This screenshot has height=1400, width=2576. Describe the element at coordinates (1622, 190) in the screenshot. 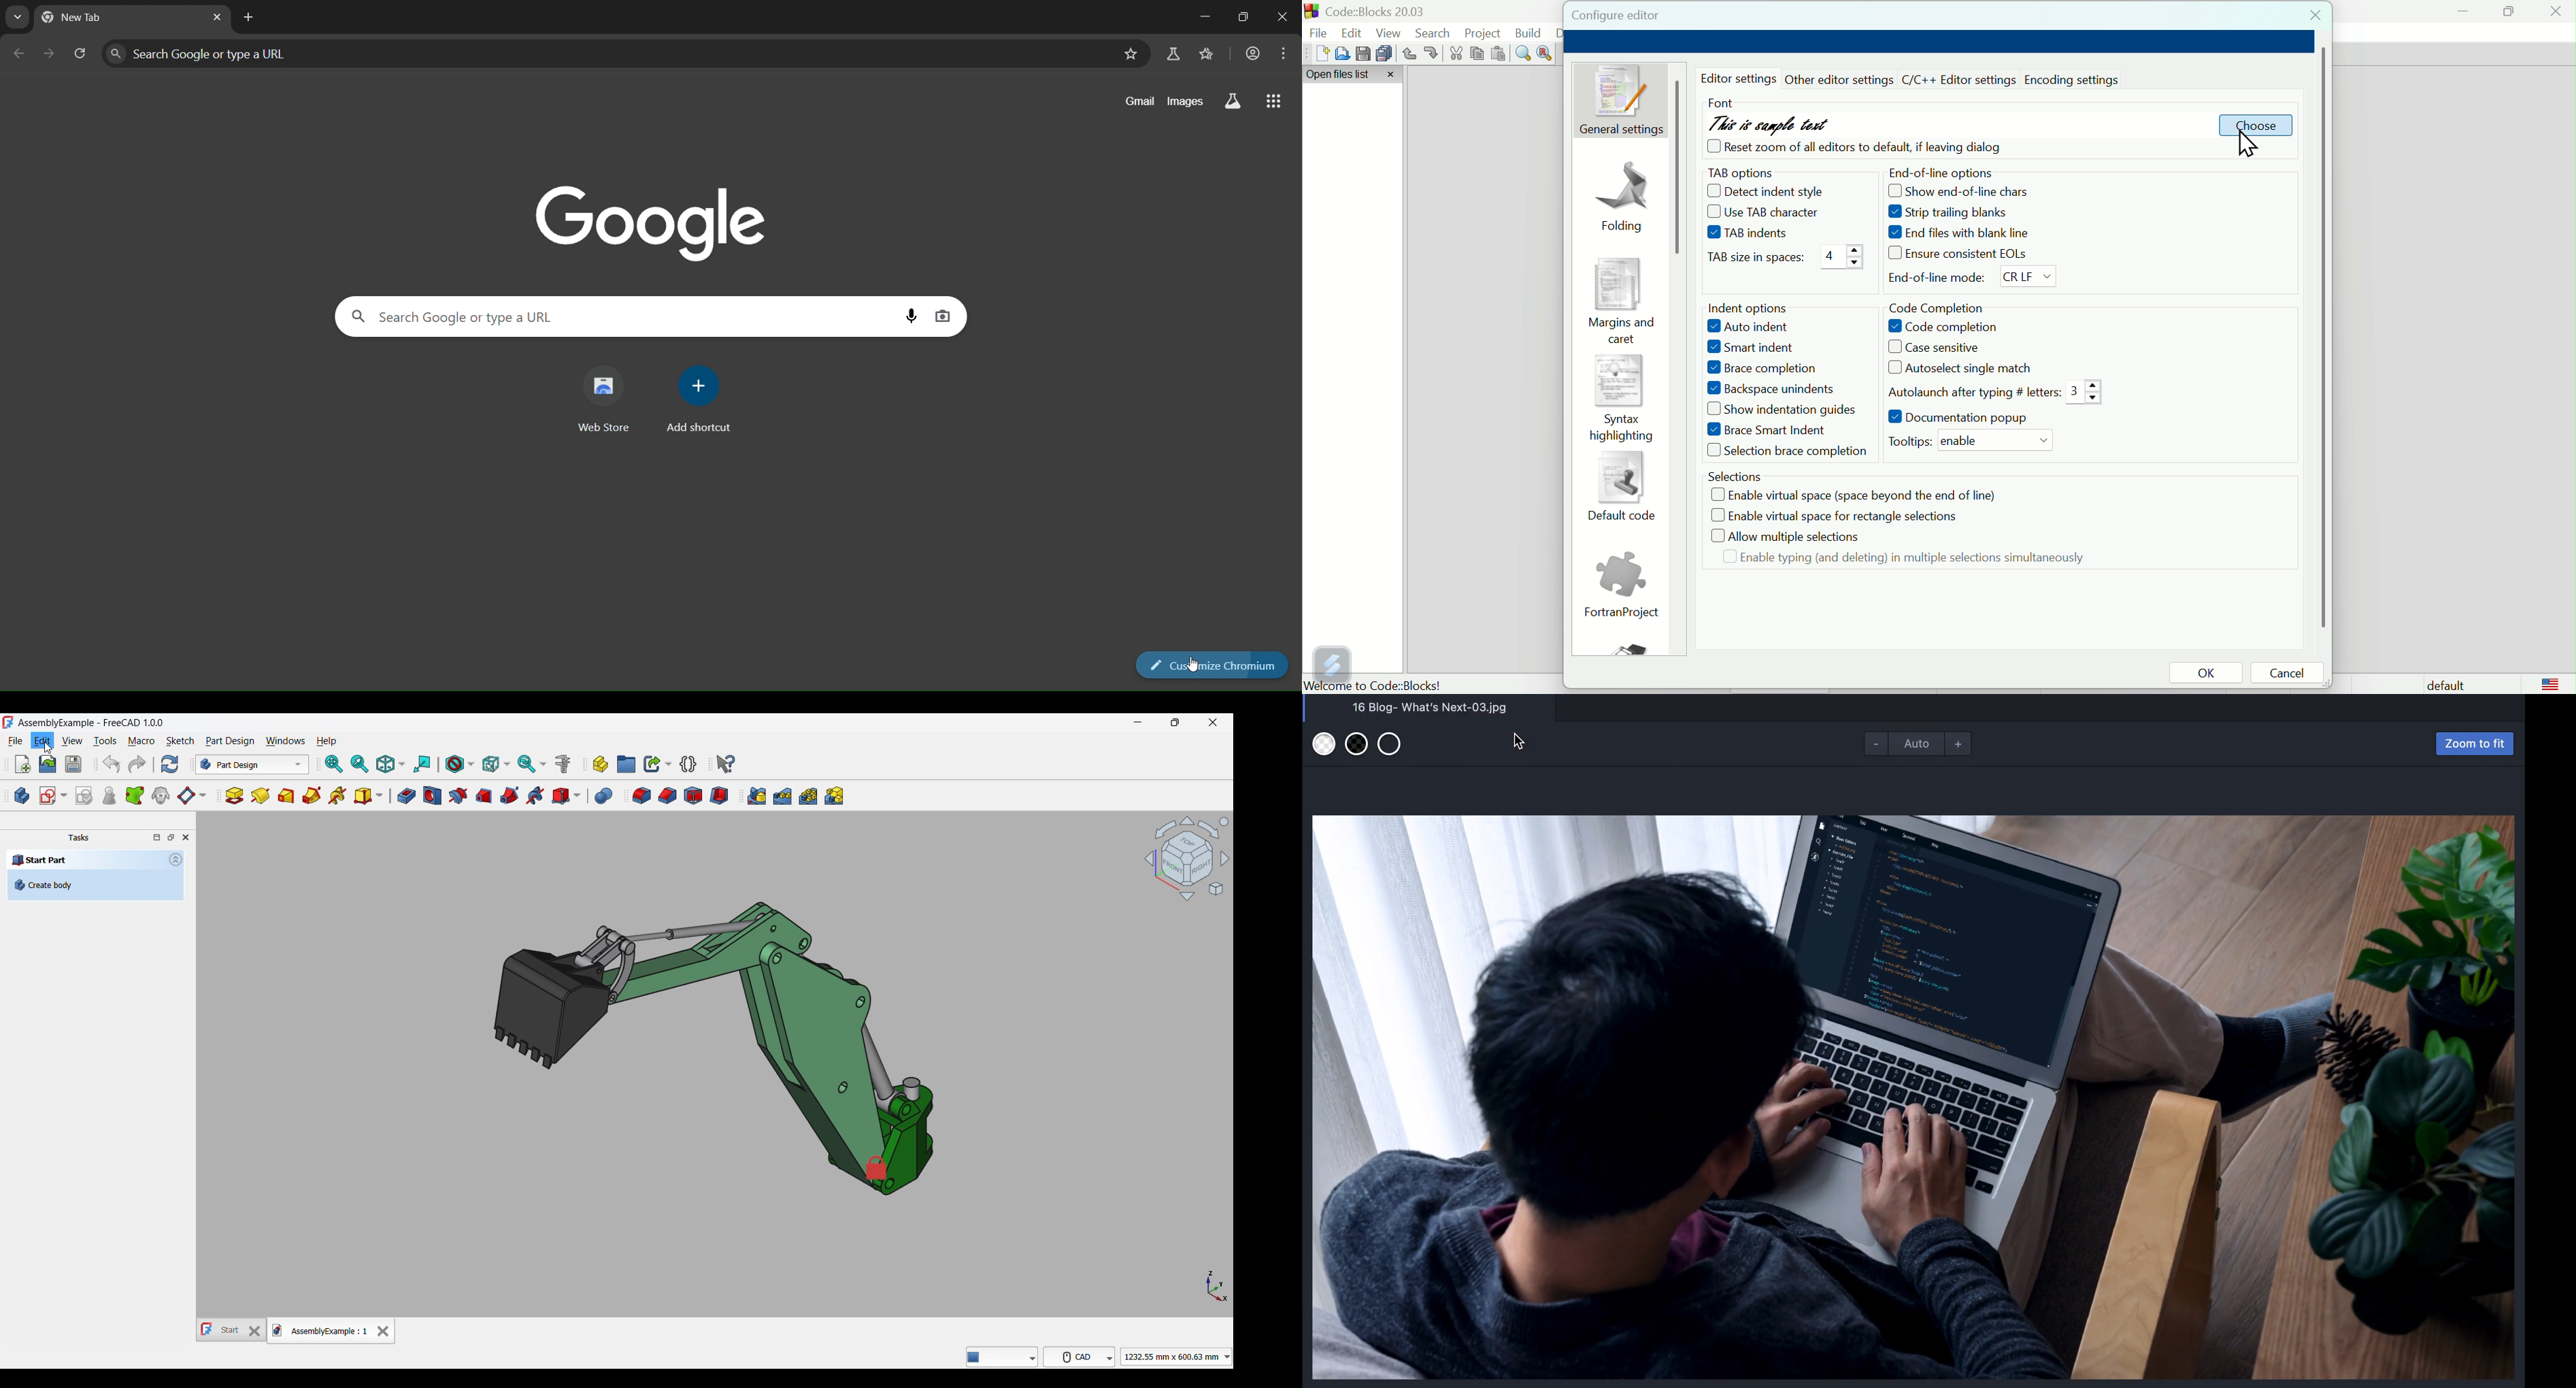

I see `Folding` at that location.